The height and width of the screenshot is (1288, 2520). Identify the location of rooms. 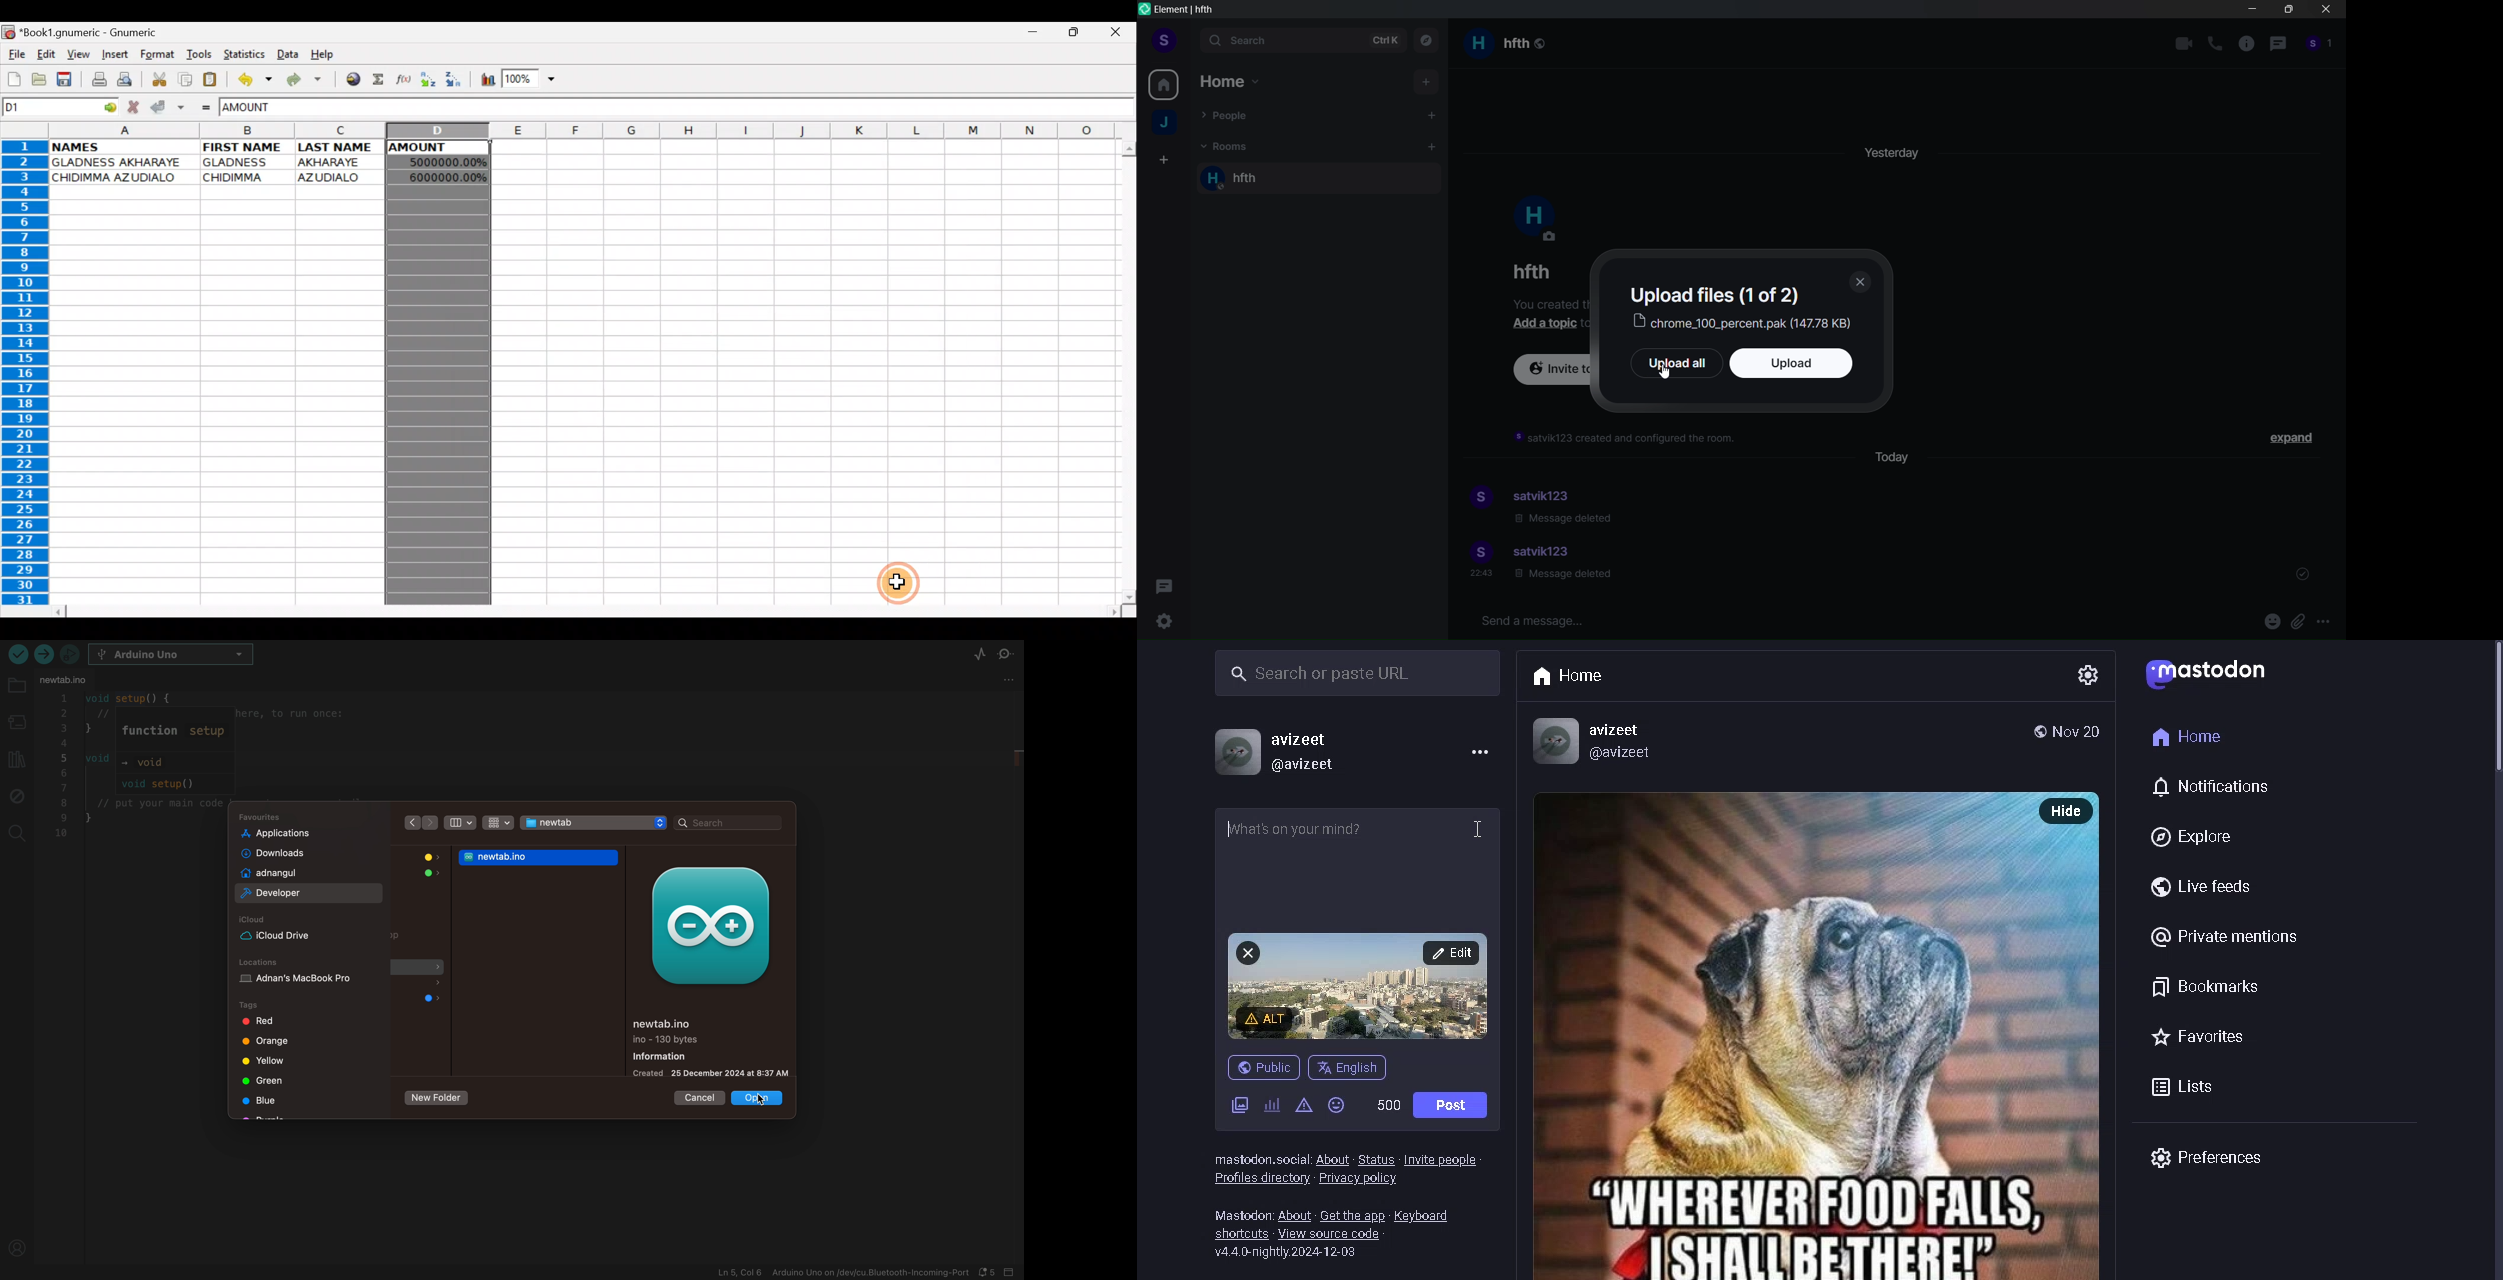
(1226, 145).